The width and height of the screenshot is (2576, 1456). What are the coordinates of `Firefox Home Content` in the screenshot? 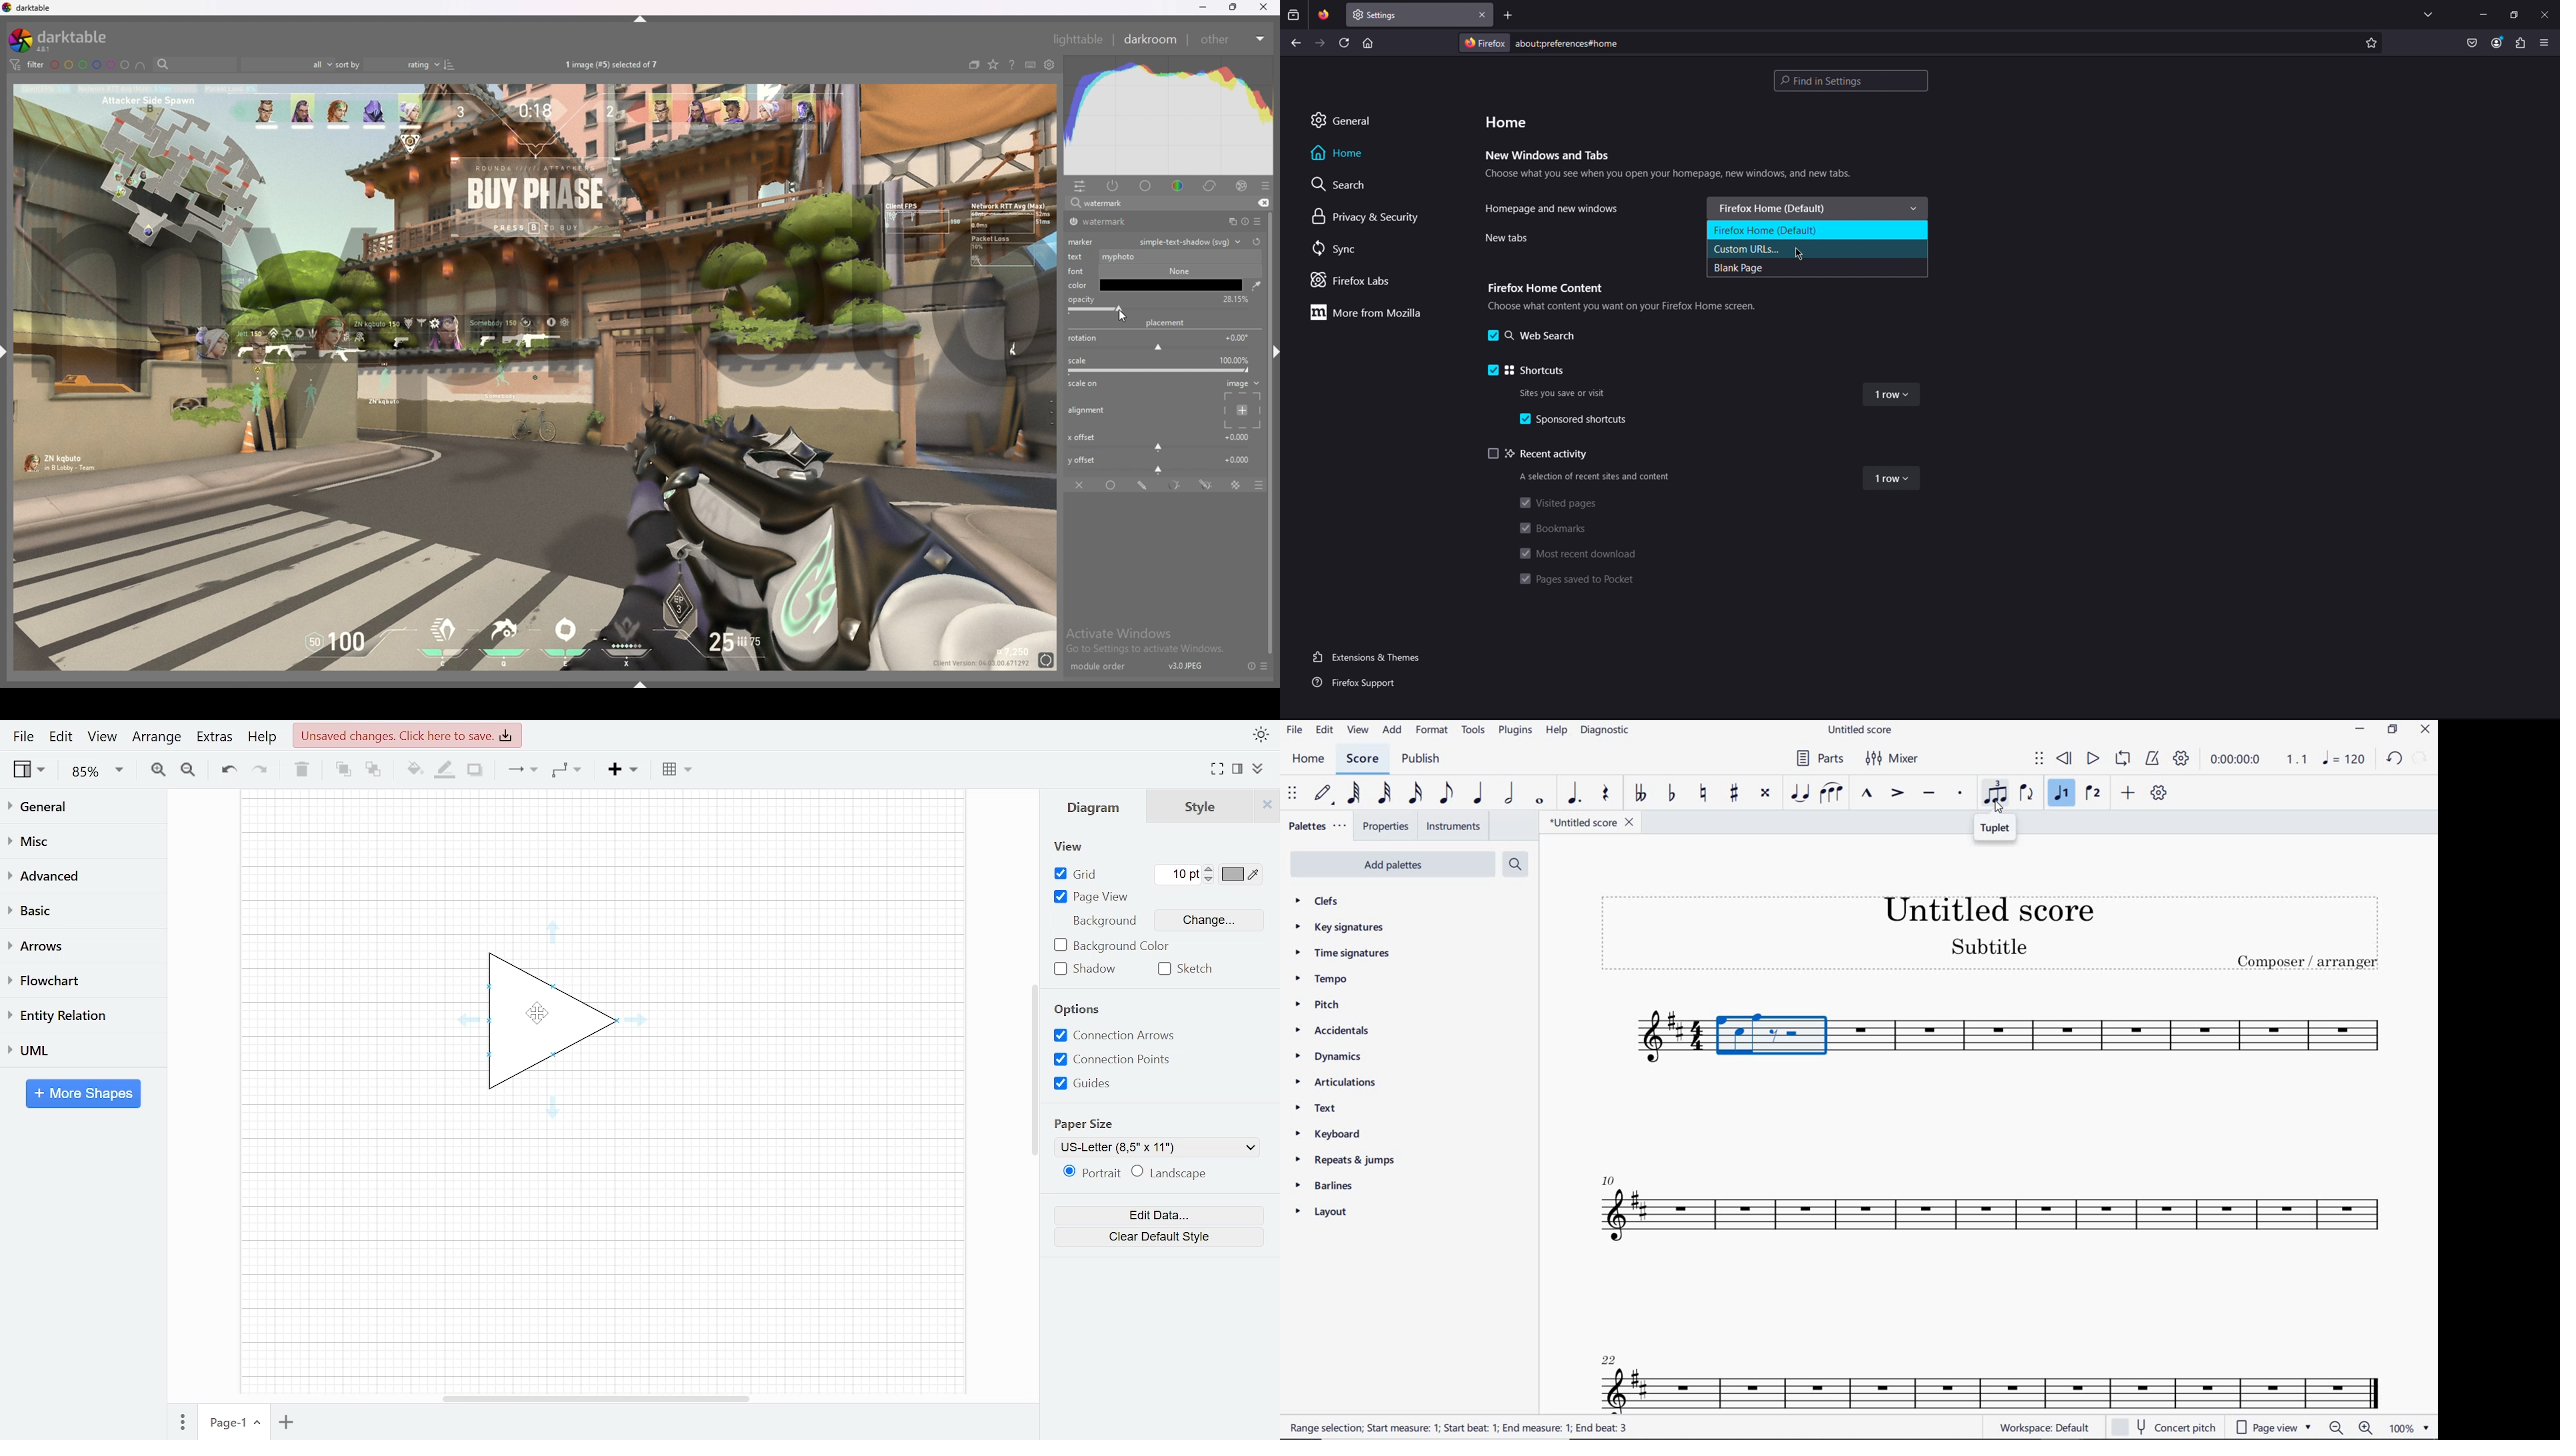 It's located at (1544, 289).